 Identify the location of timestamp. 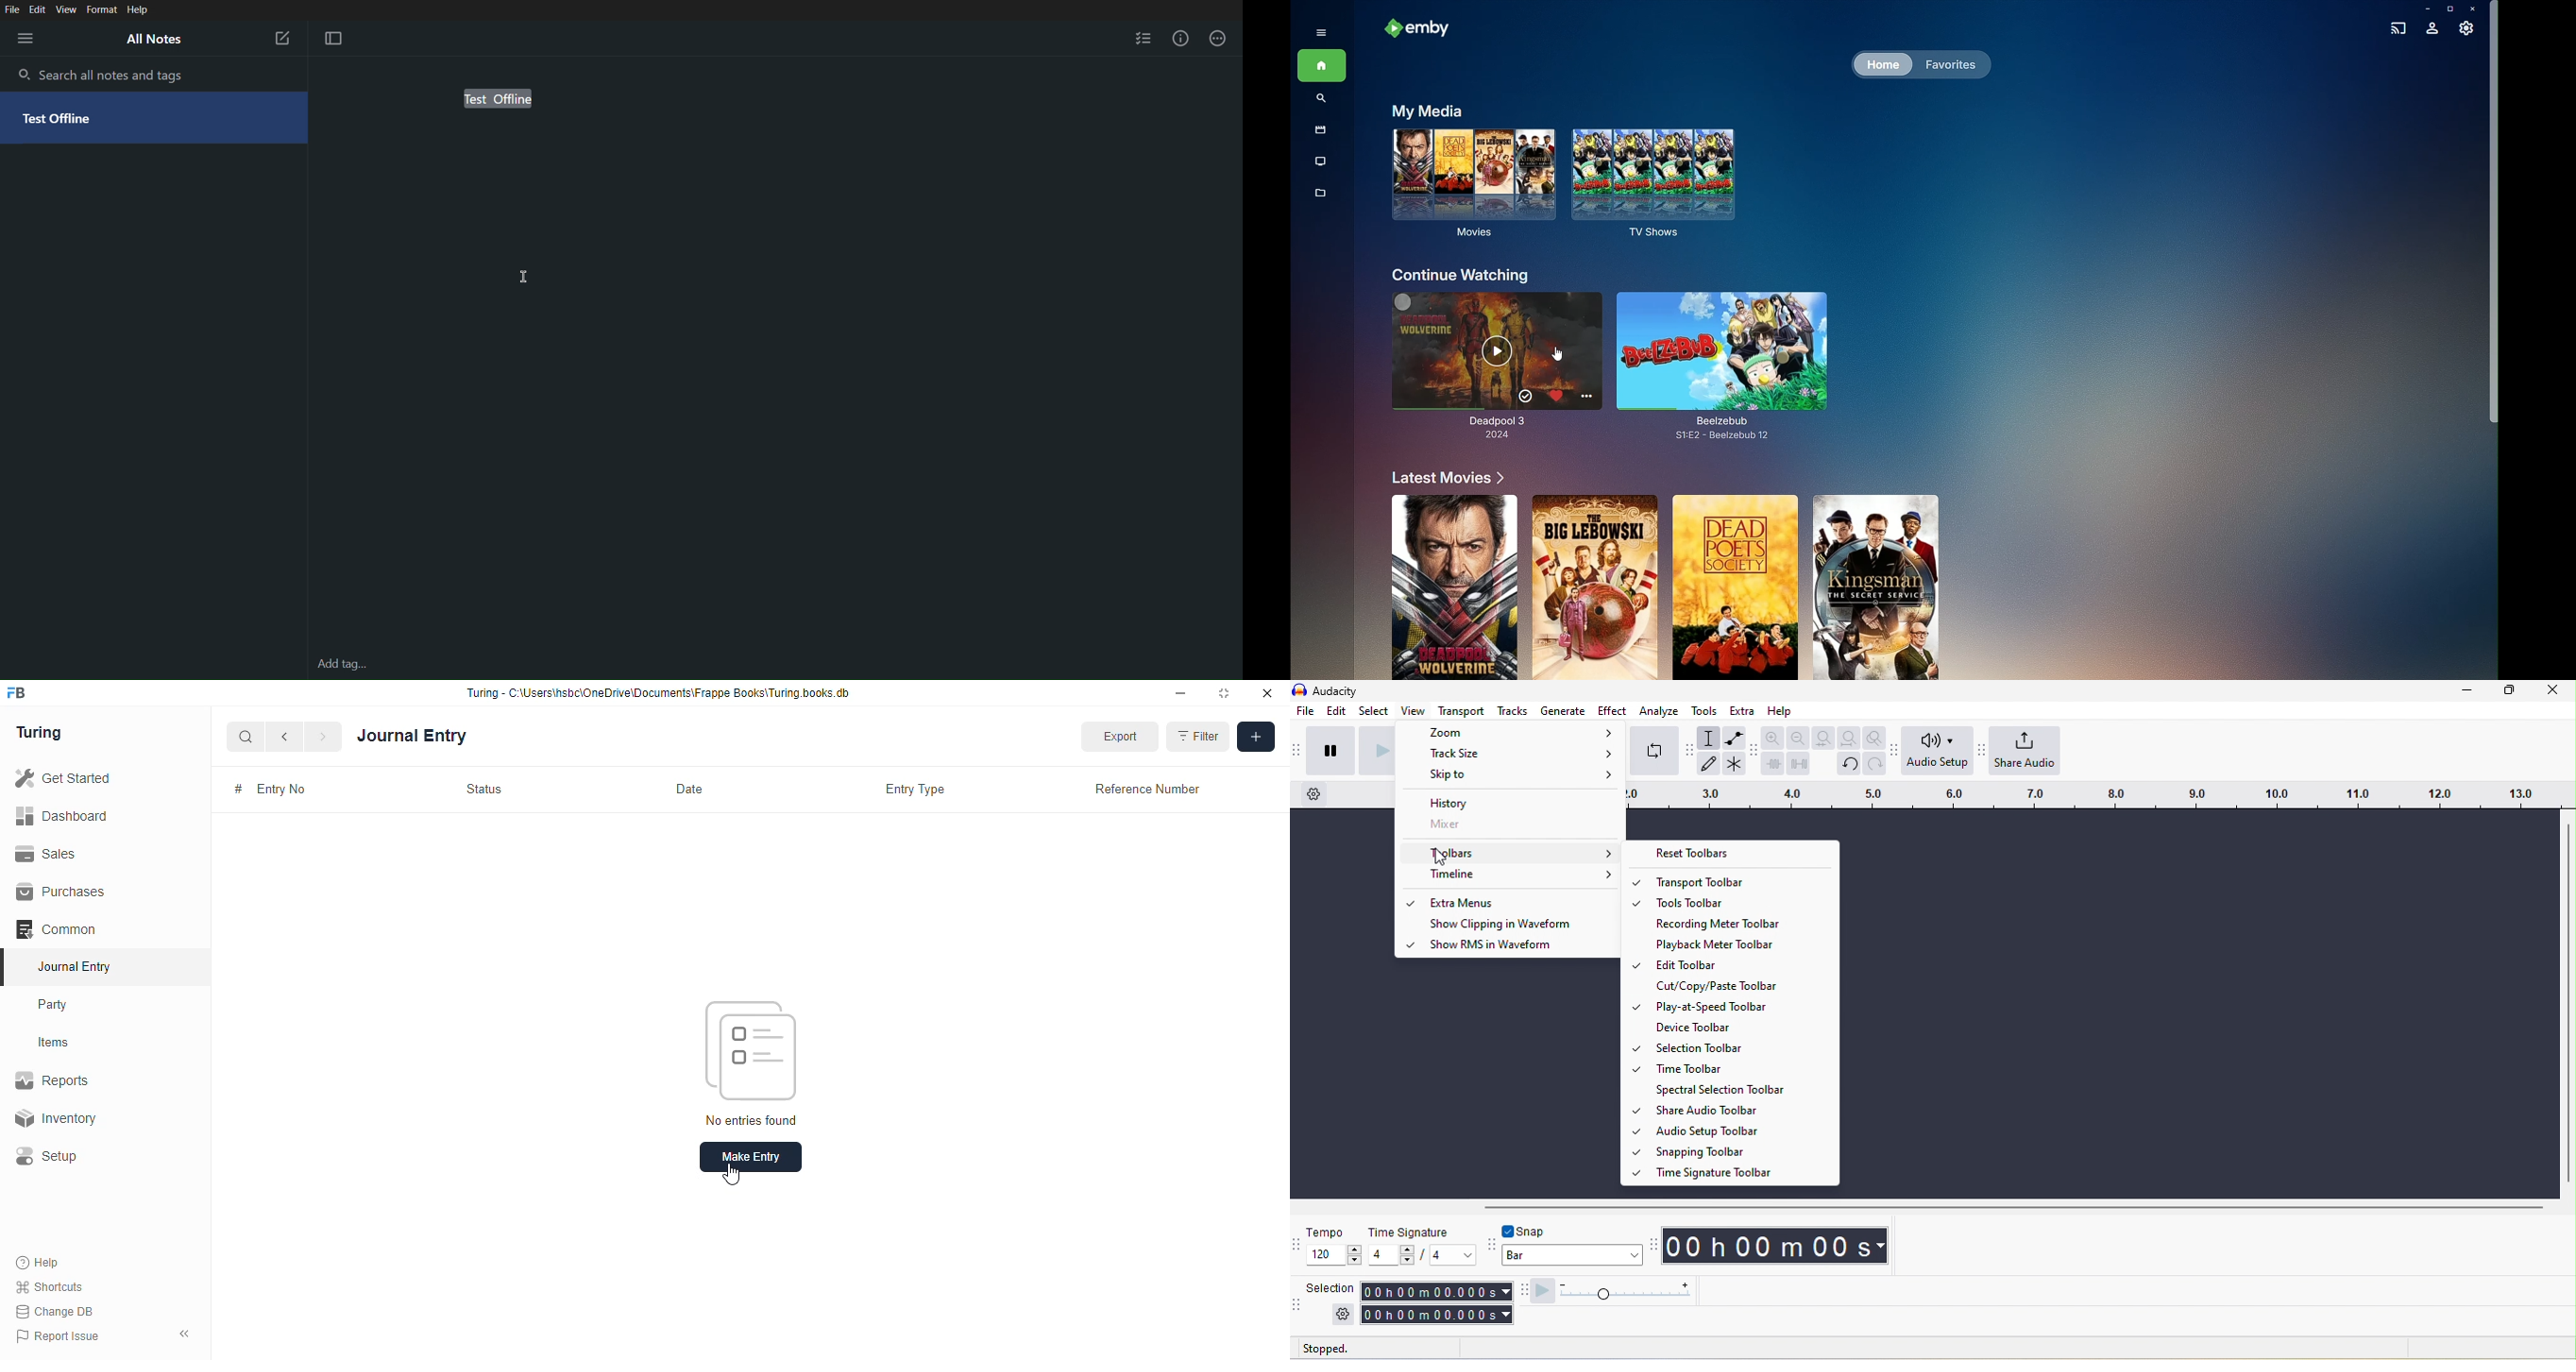
(1775, 1246).